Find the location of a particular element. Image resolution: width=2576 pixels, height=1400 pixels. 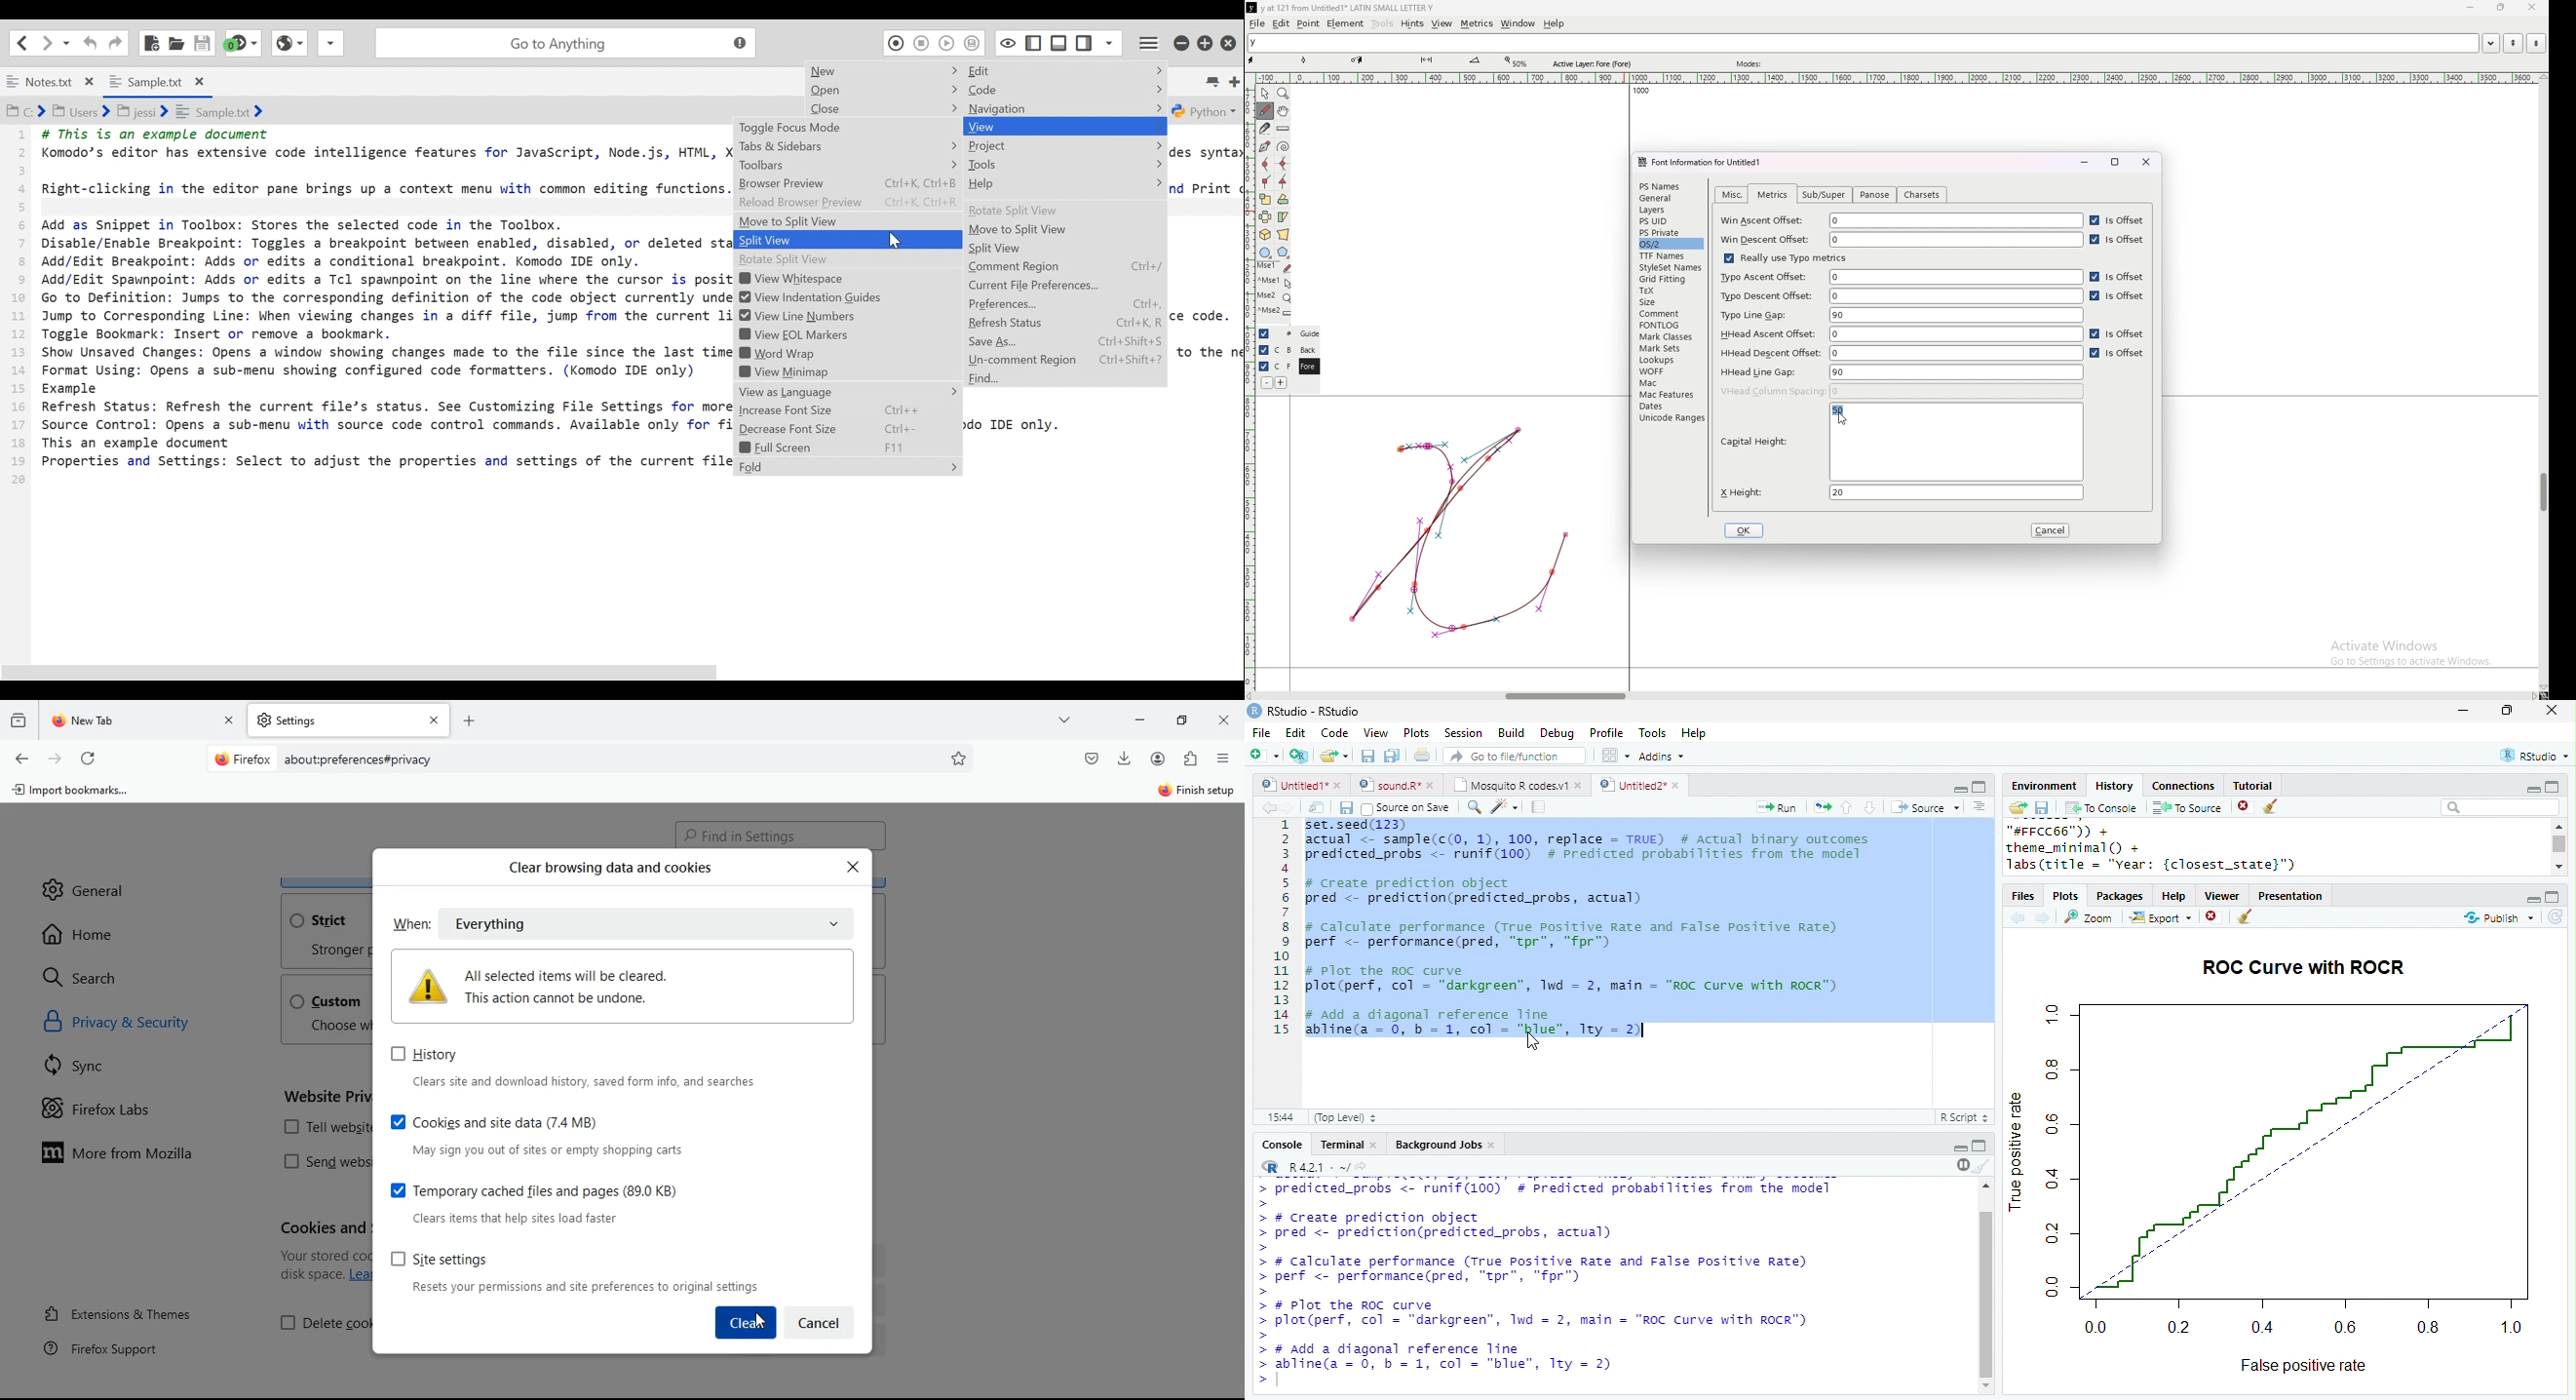

Current File Preferences... is located at coordinates (1067, 286).